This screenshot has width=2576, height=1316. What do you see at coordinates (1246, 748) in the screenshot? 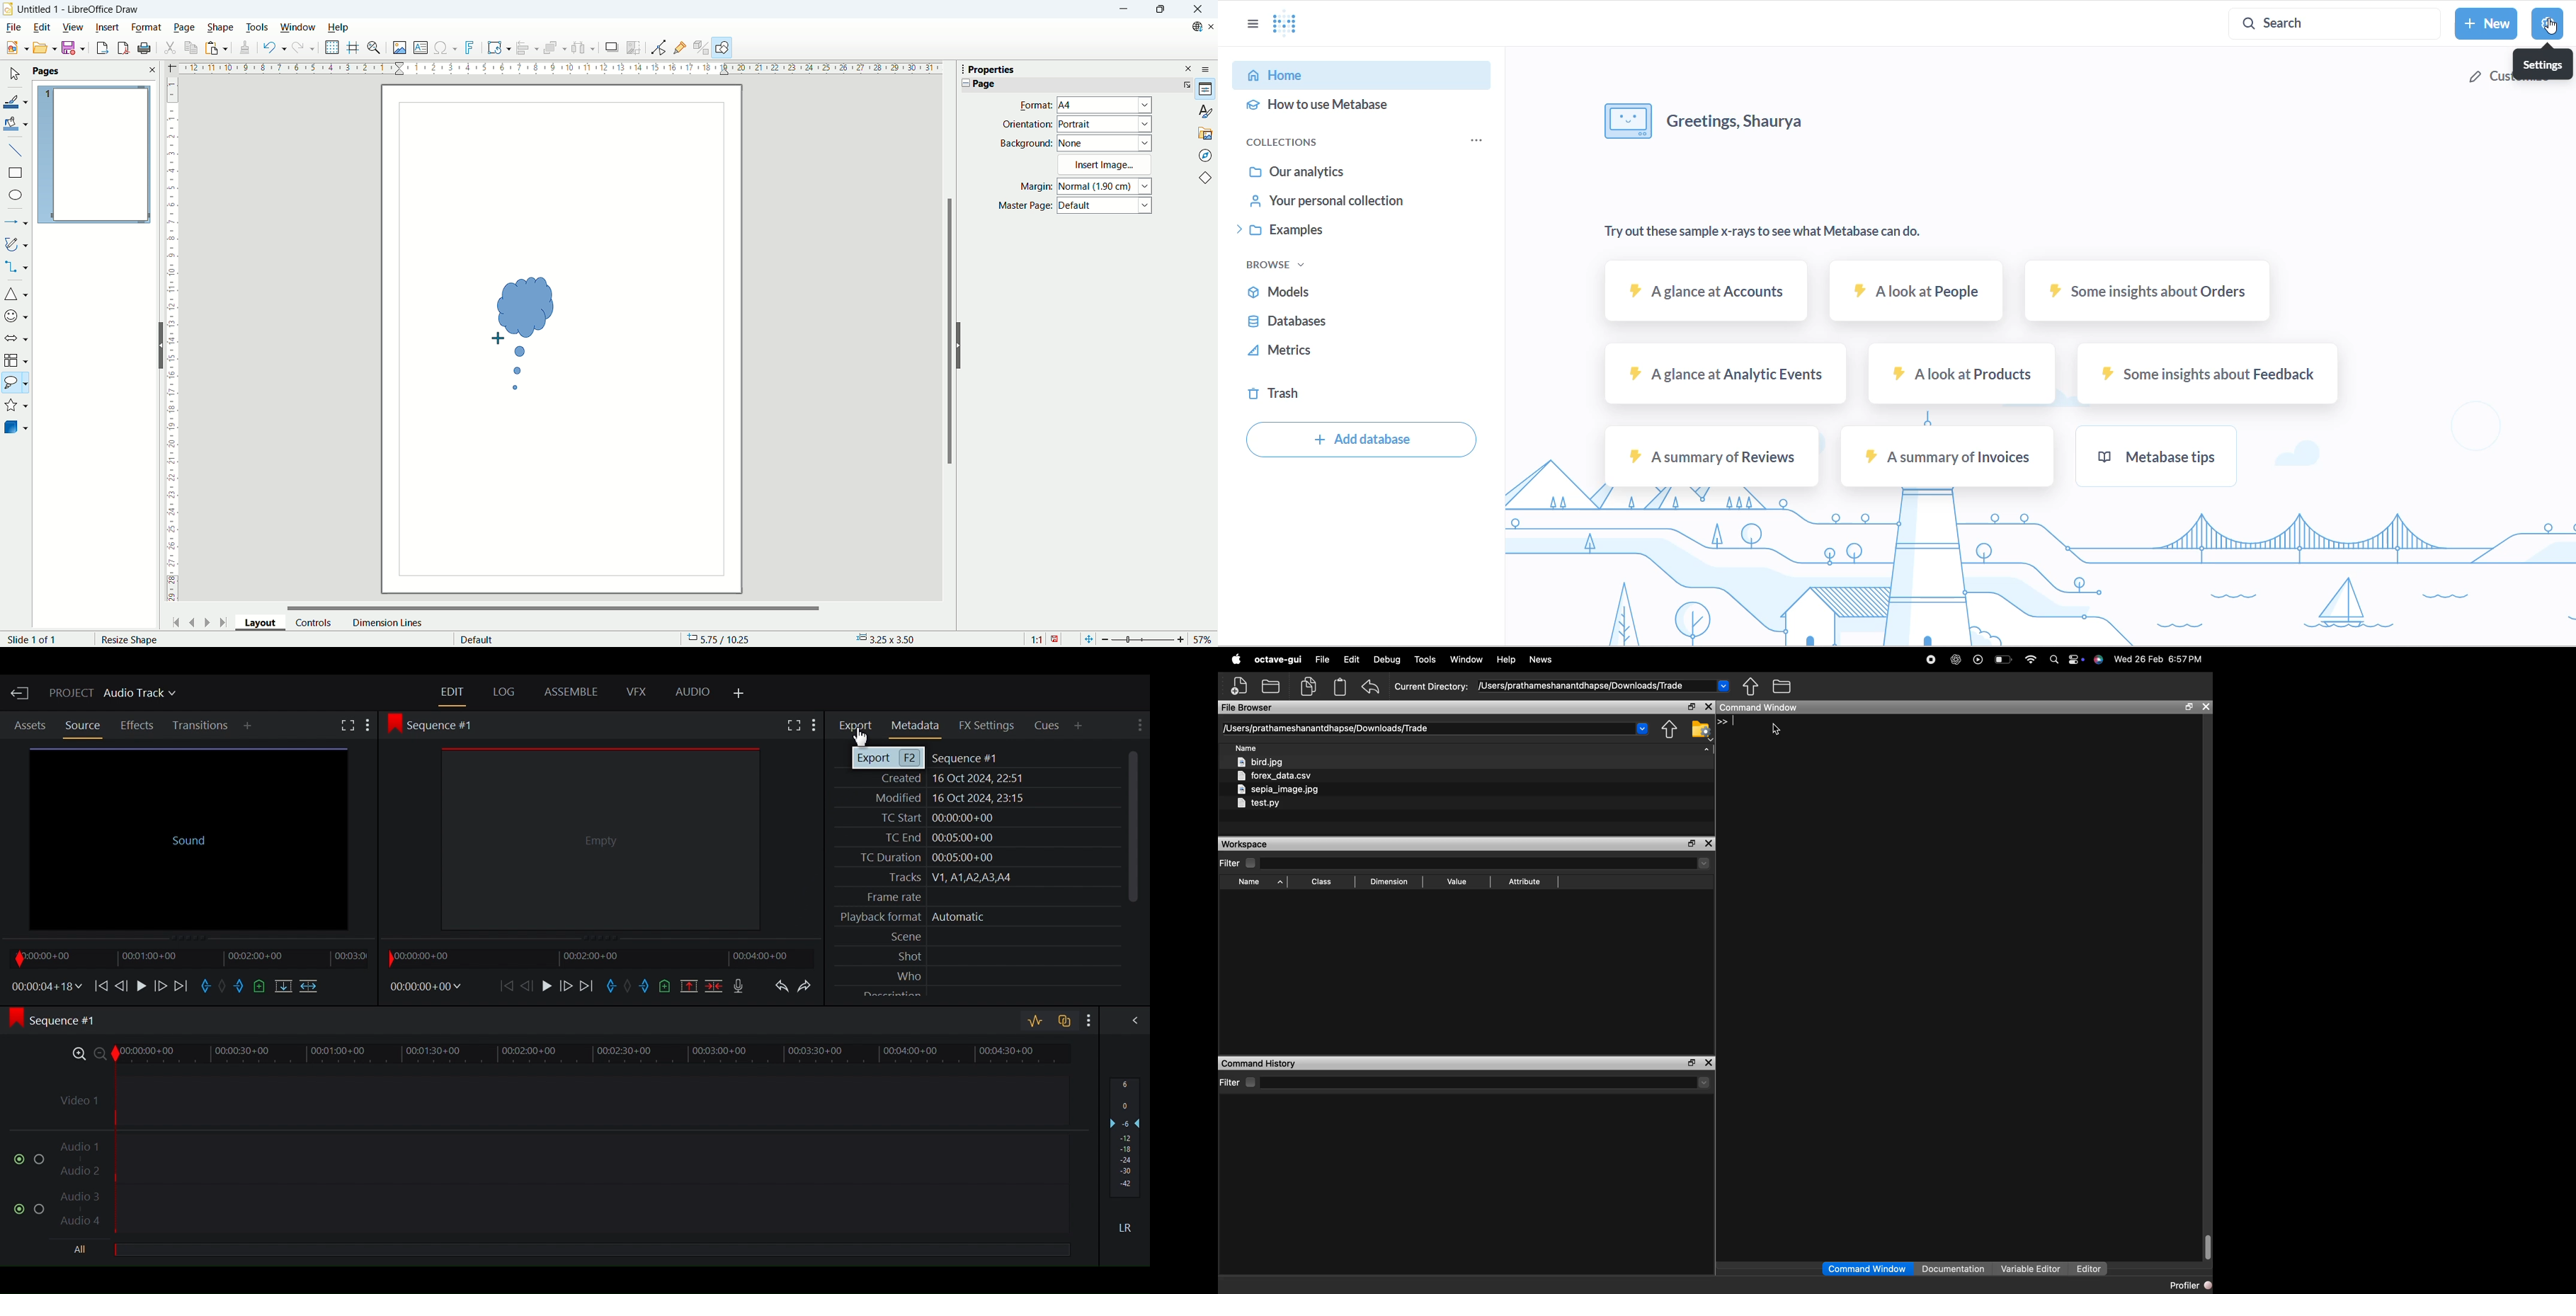
I see `sort by file name` at bounding box center [1246, 748].